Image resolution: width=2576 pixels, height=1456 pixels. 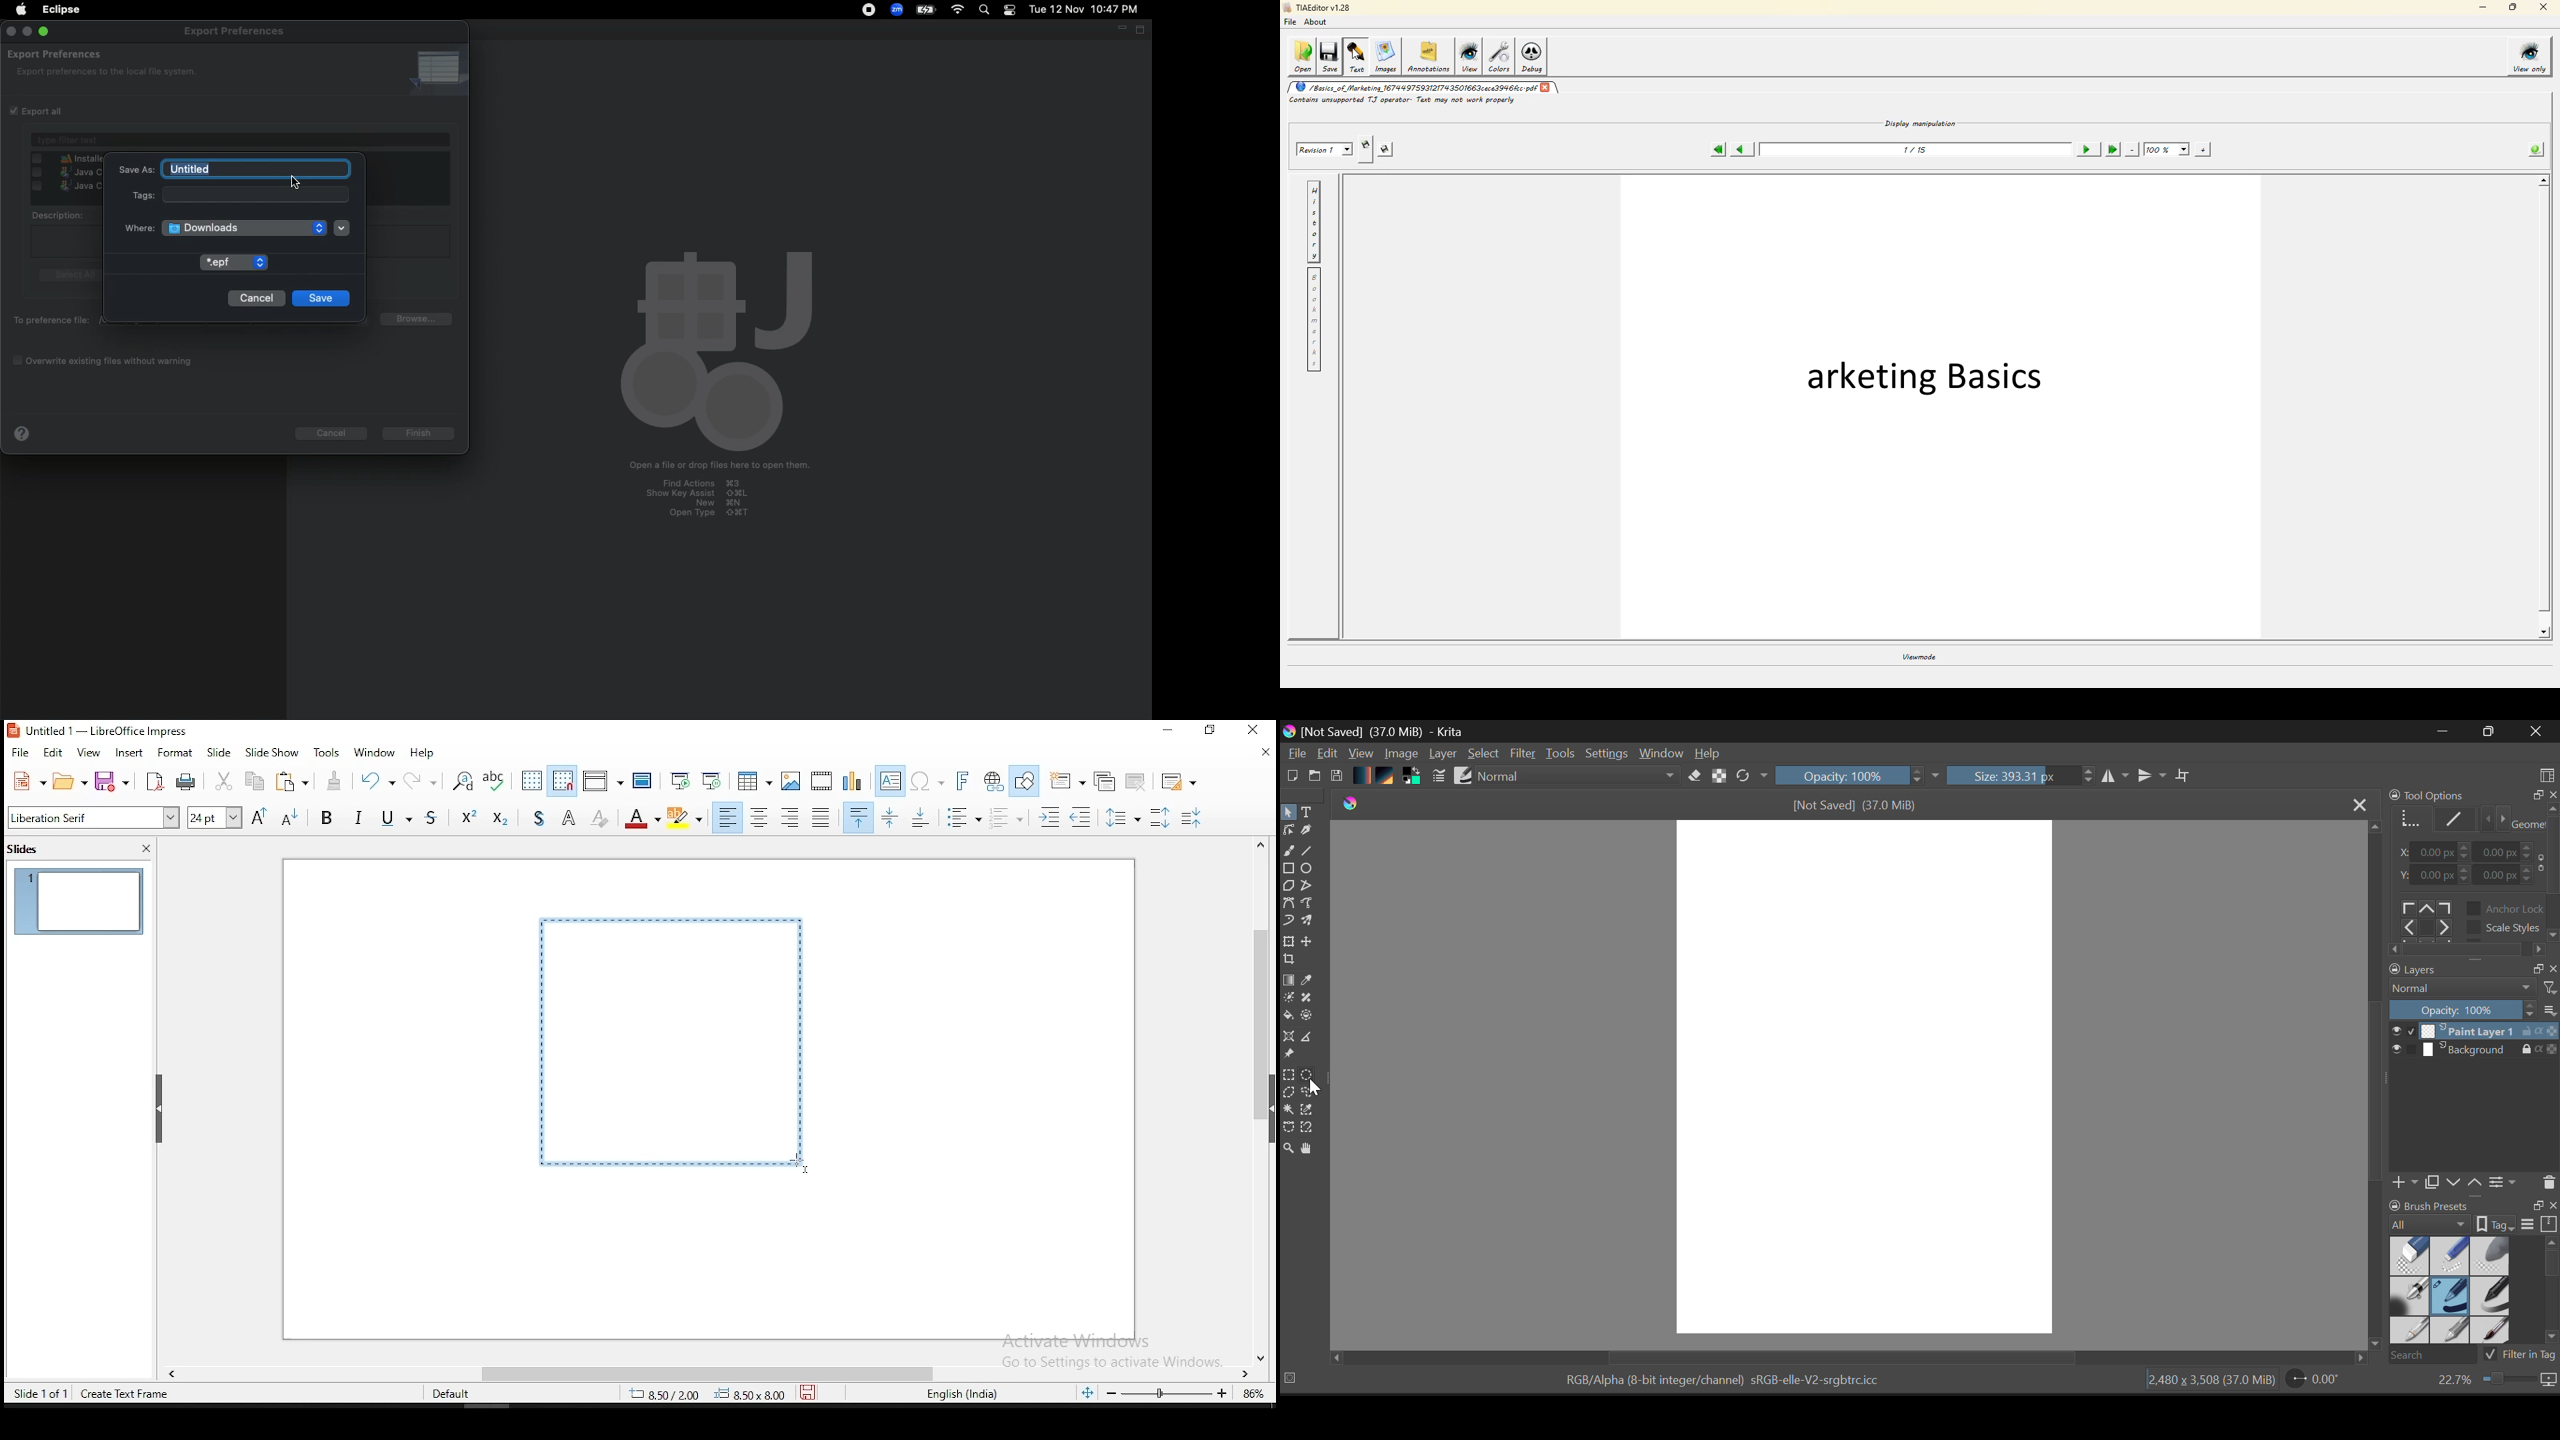 What do you see at coordinates (104, 732) in the screenshot?
I see `icon and filename` at bounding box center [104, 732].